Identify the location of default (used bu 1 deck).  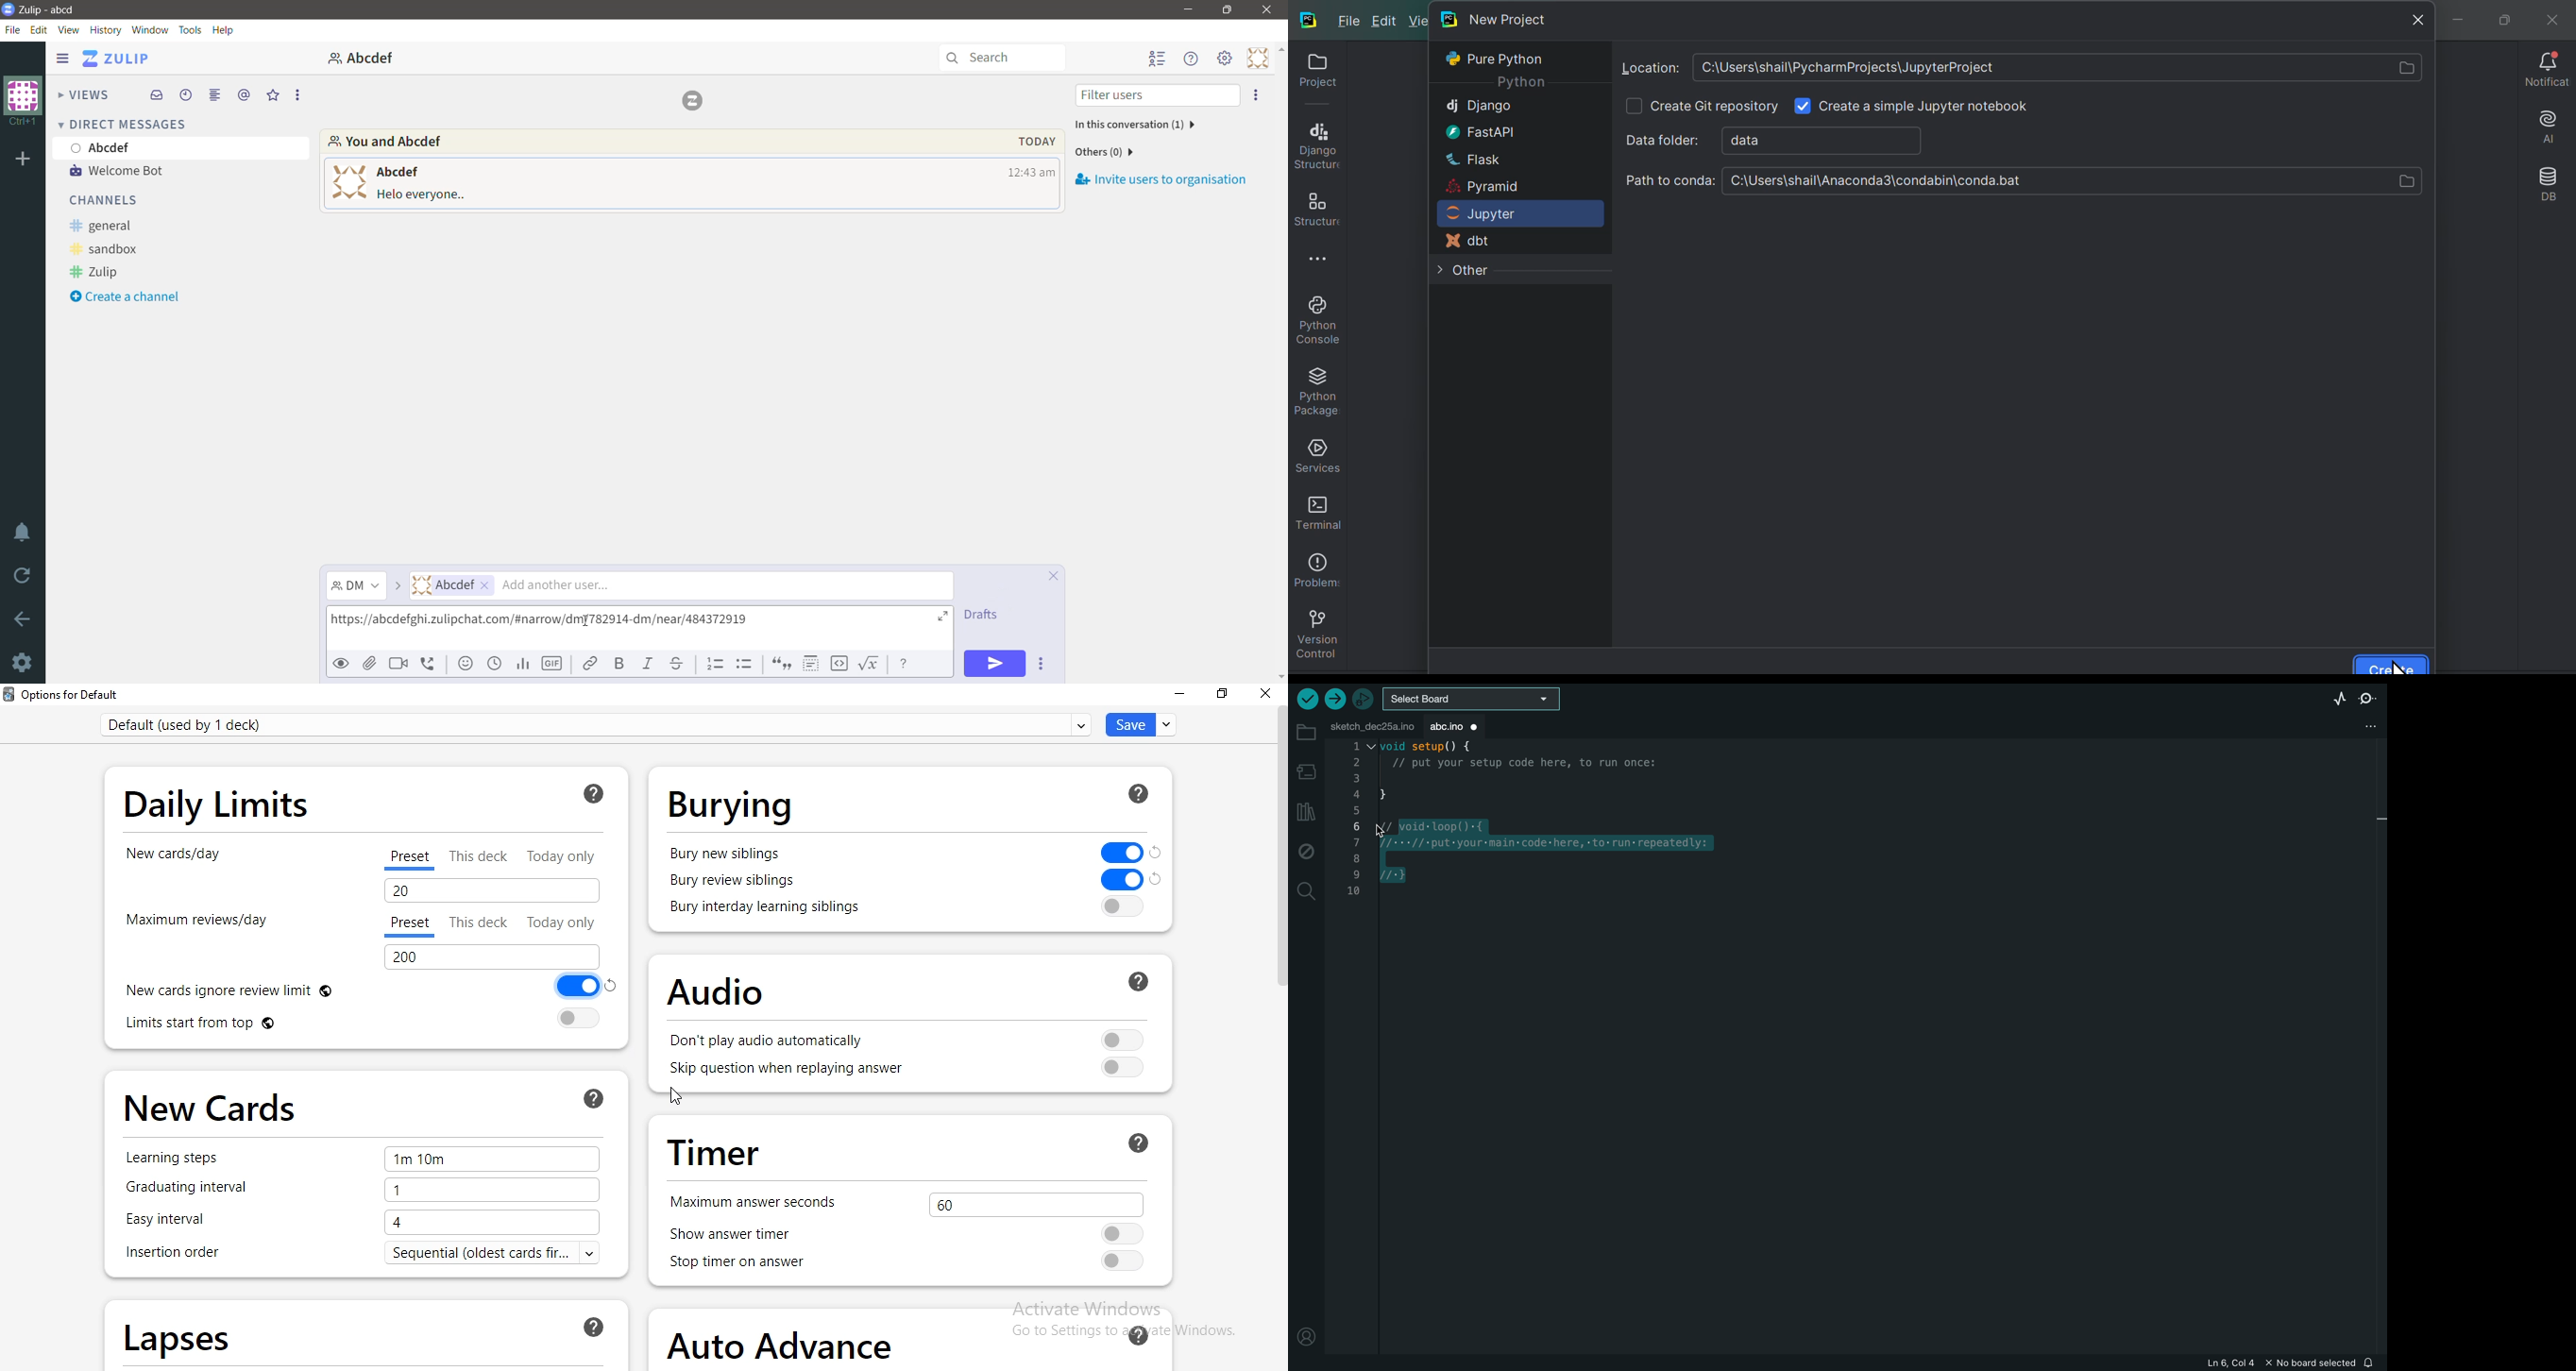
(600, 723).